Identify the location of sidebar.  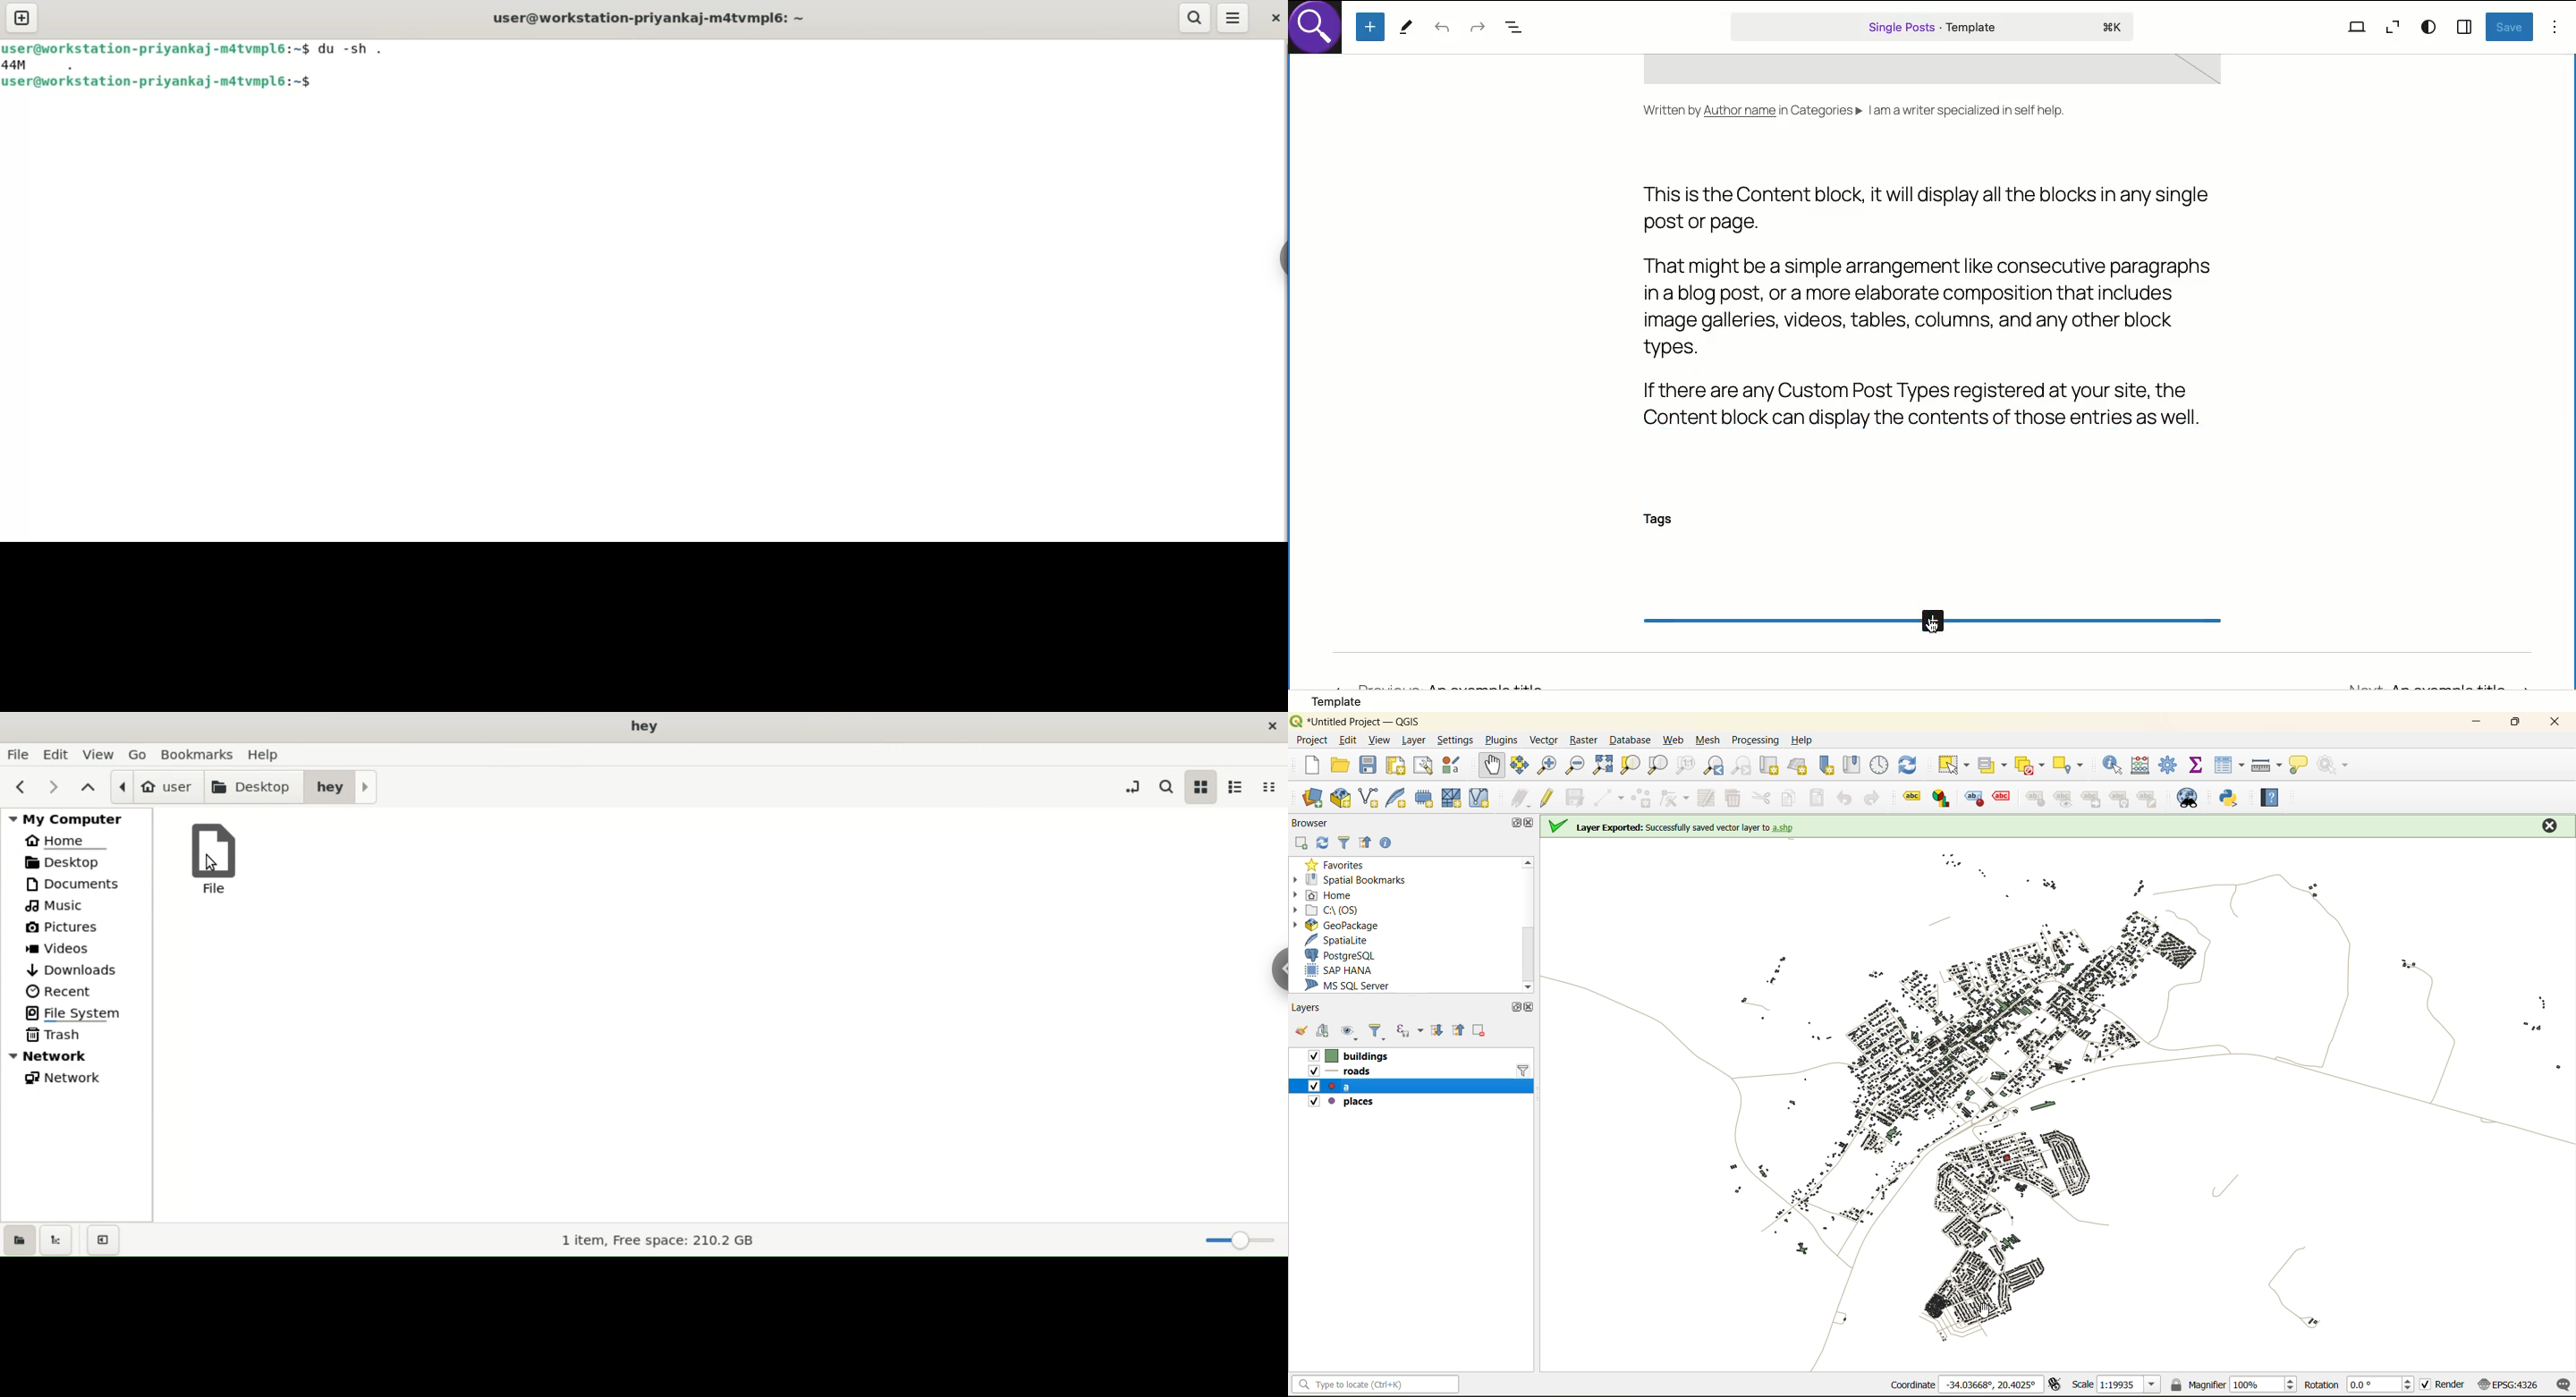
(1275, 970).